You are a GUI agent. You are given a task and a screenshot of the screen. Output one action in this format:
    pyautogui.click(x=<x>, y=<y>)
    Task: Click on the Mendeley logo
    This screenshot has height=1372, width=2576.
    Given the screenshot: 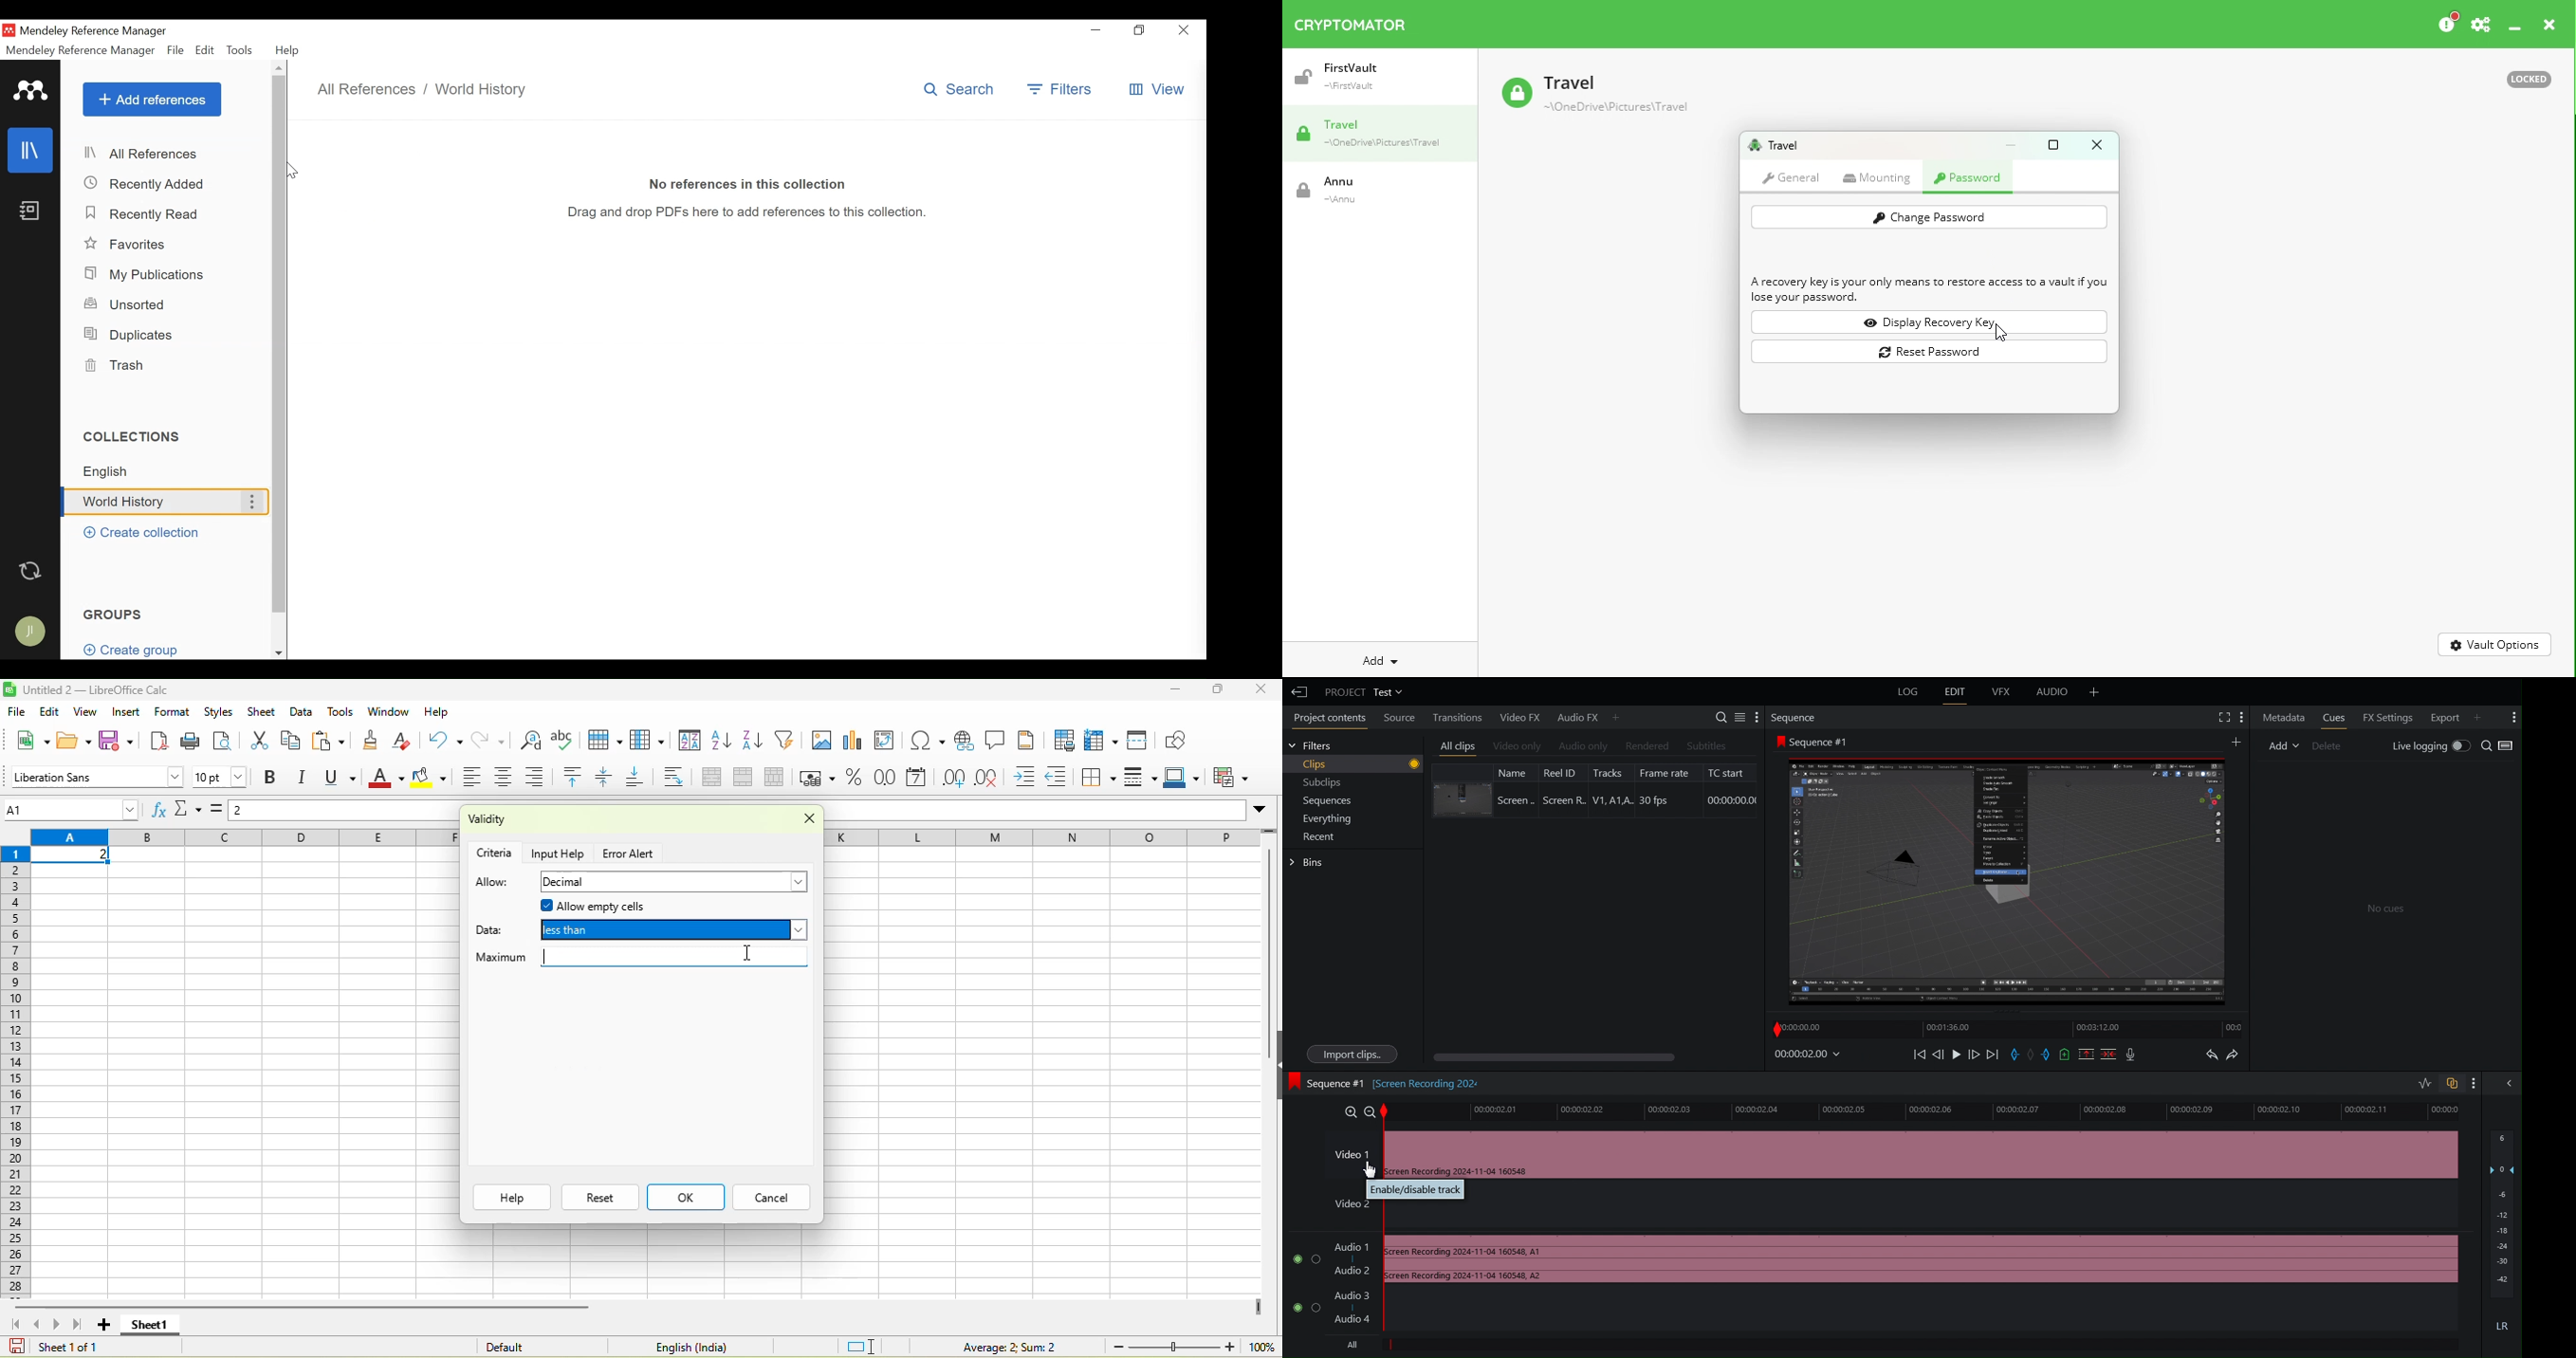 What is the action you would take?
    pyautogui.click(x=31, y=91)
    